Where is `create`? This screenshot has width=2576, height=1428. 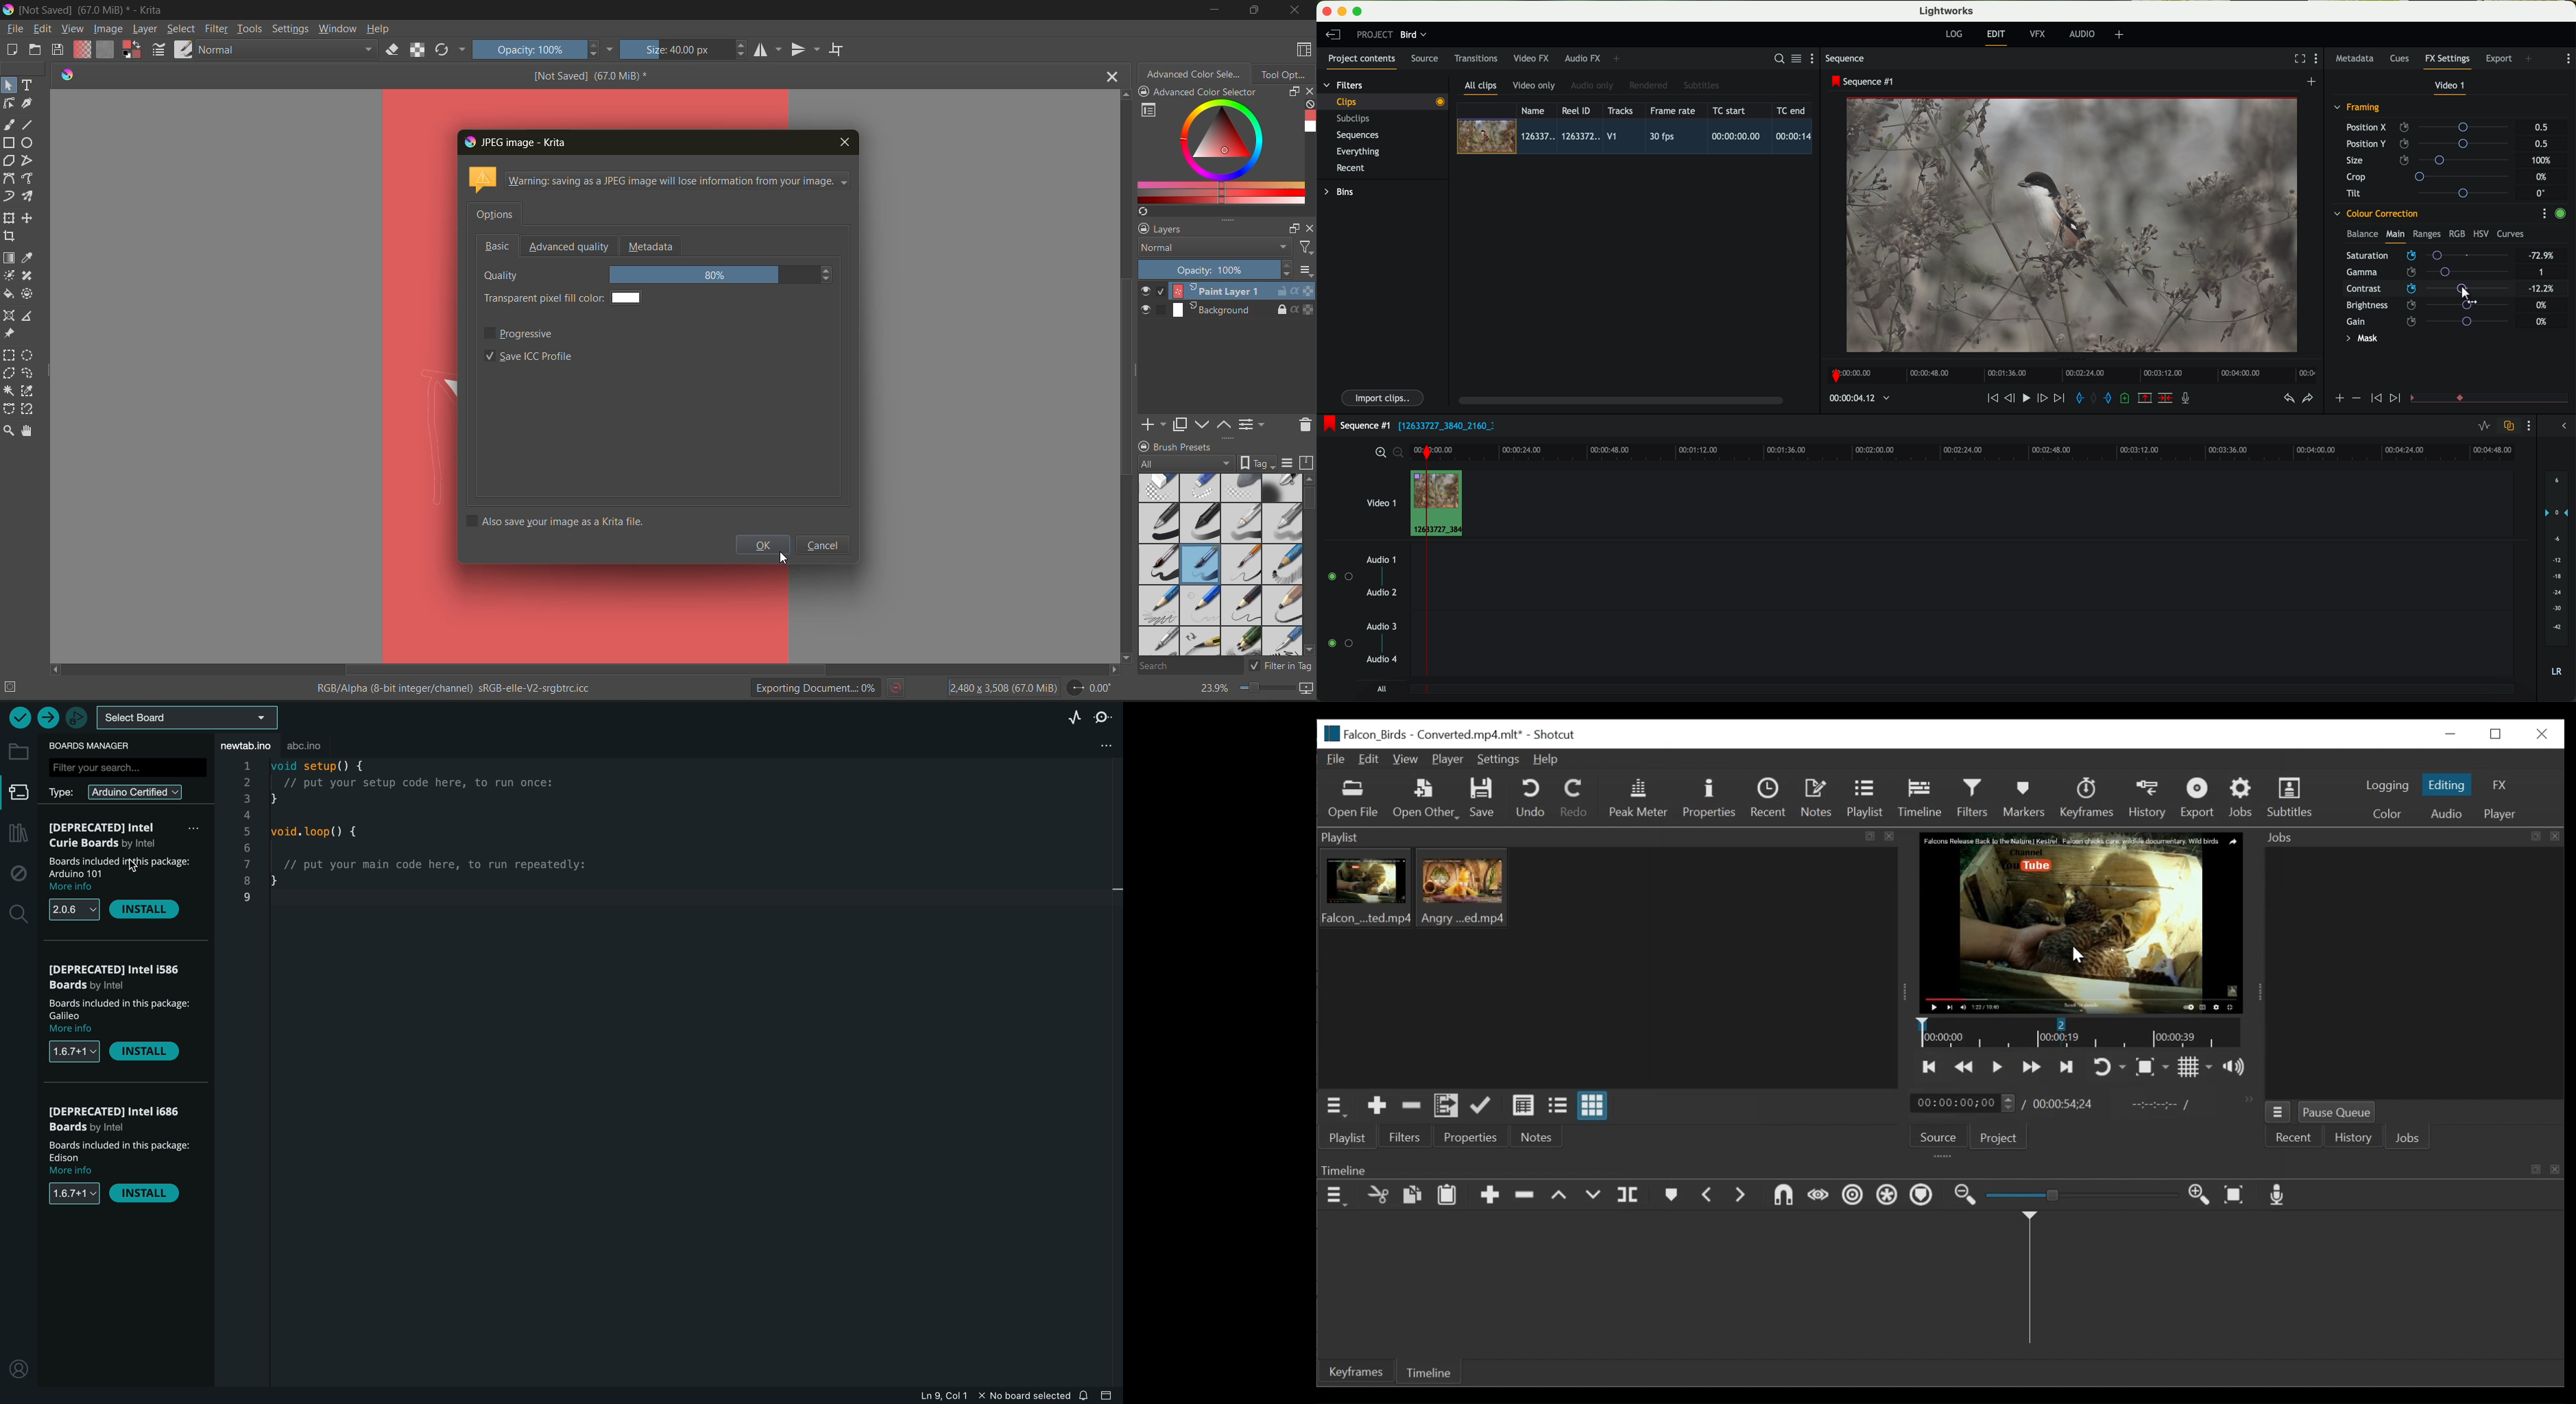
create is located at coordinates (10, 49).